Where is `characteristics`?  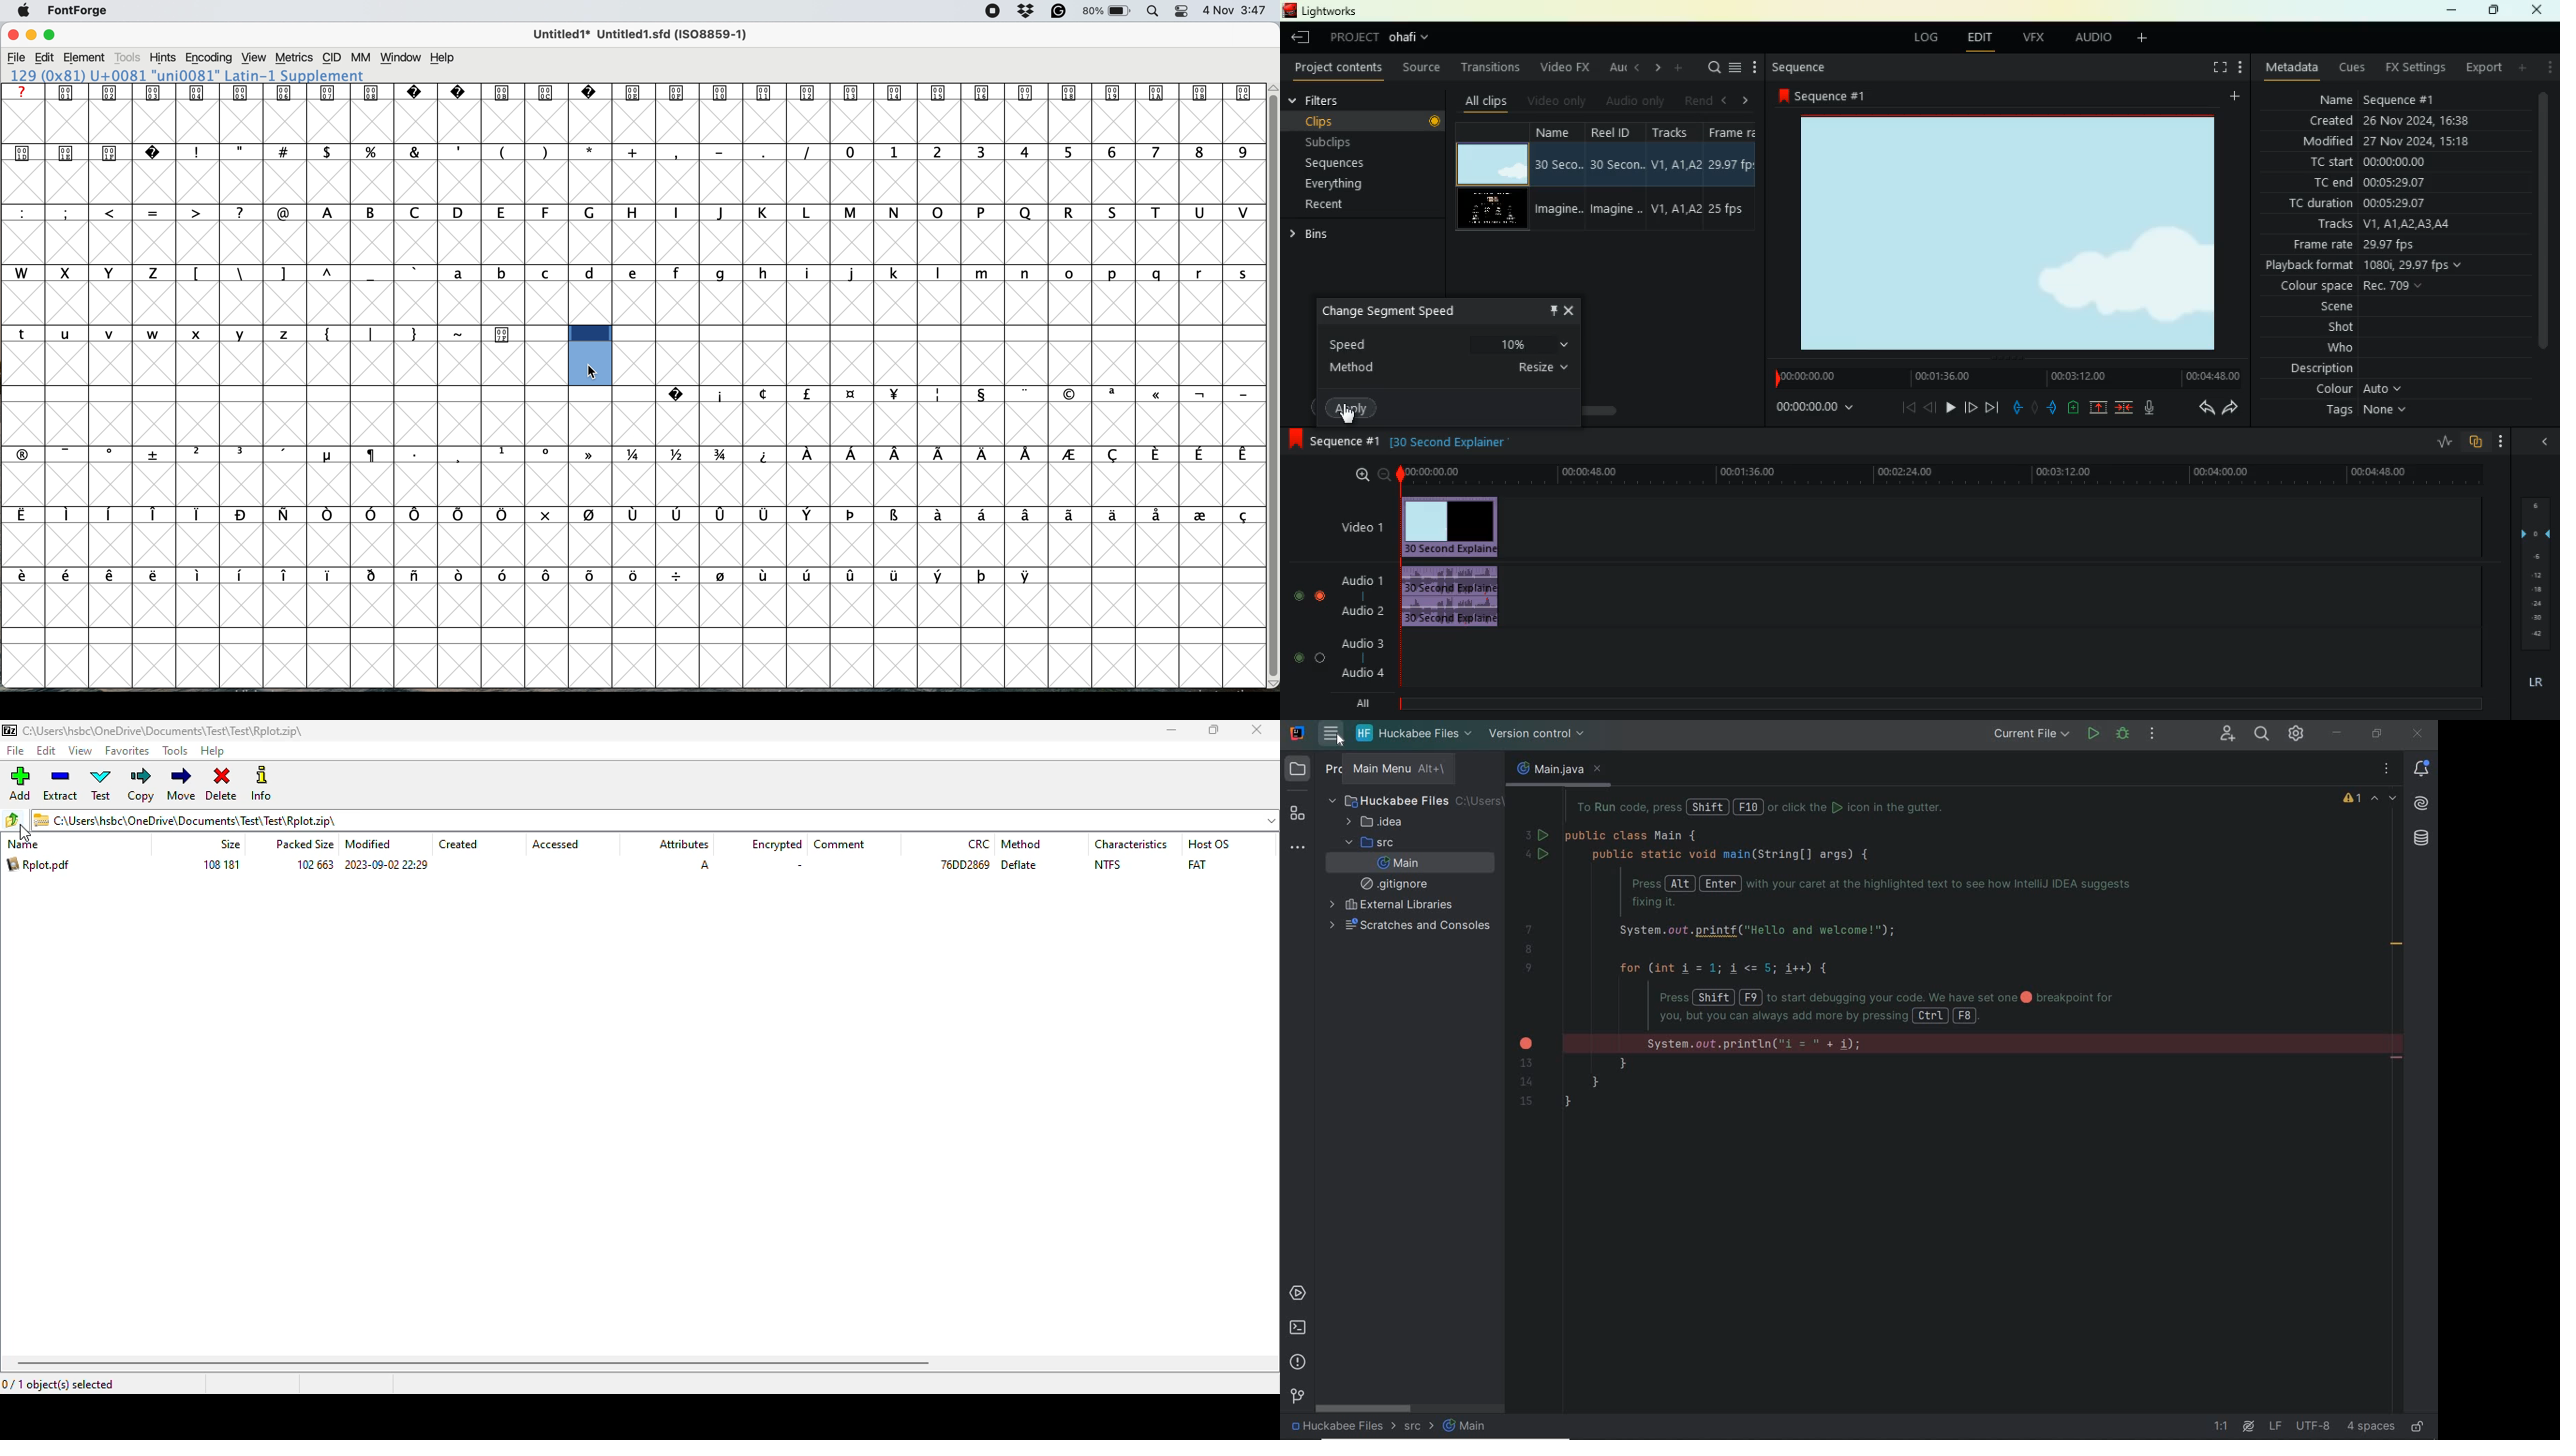 characteristics is located at coordinates (1130, 845).